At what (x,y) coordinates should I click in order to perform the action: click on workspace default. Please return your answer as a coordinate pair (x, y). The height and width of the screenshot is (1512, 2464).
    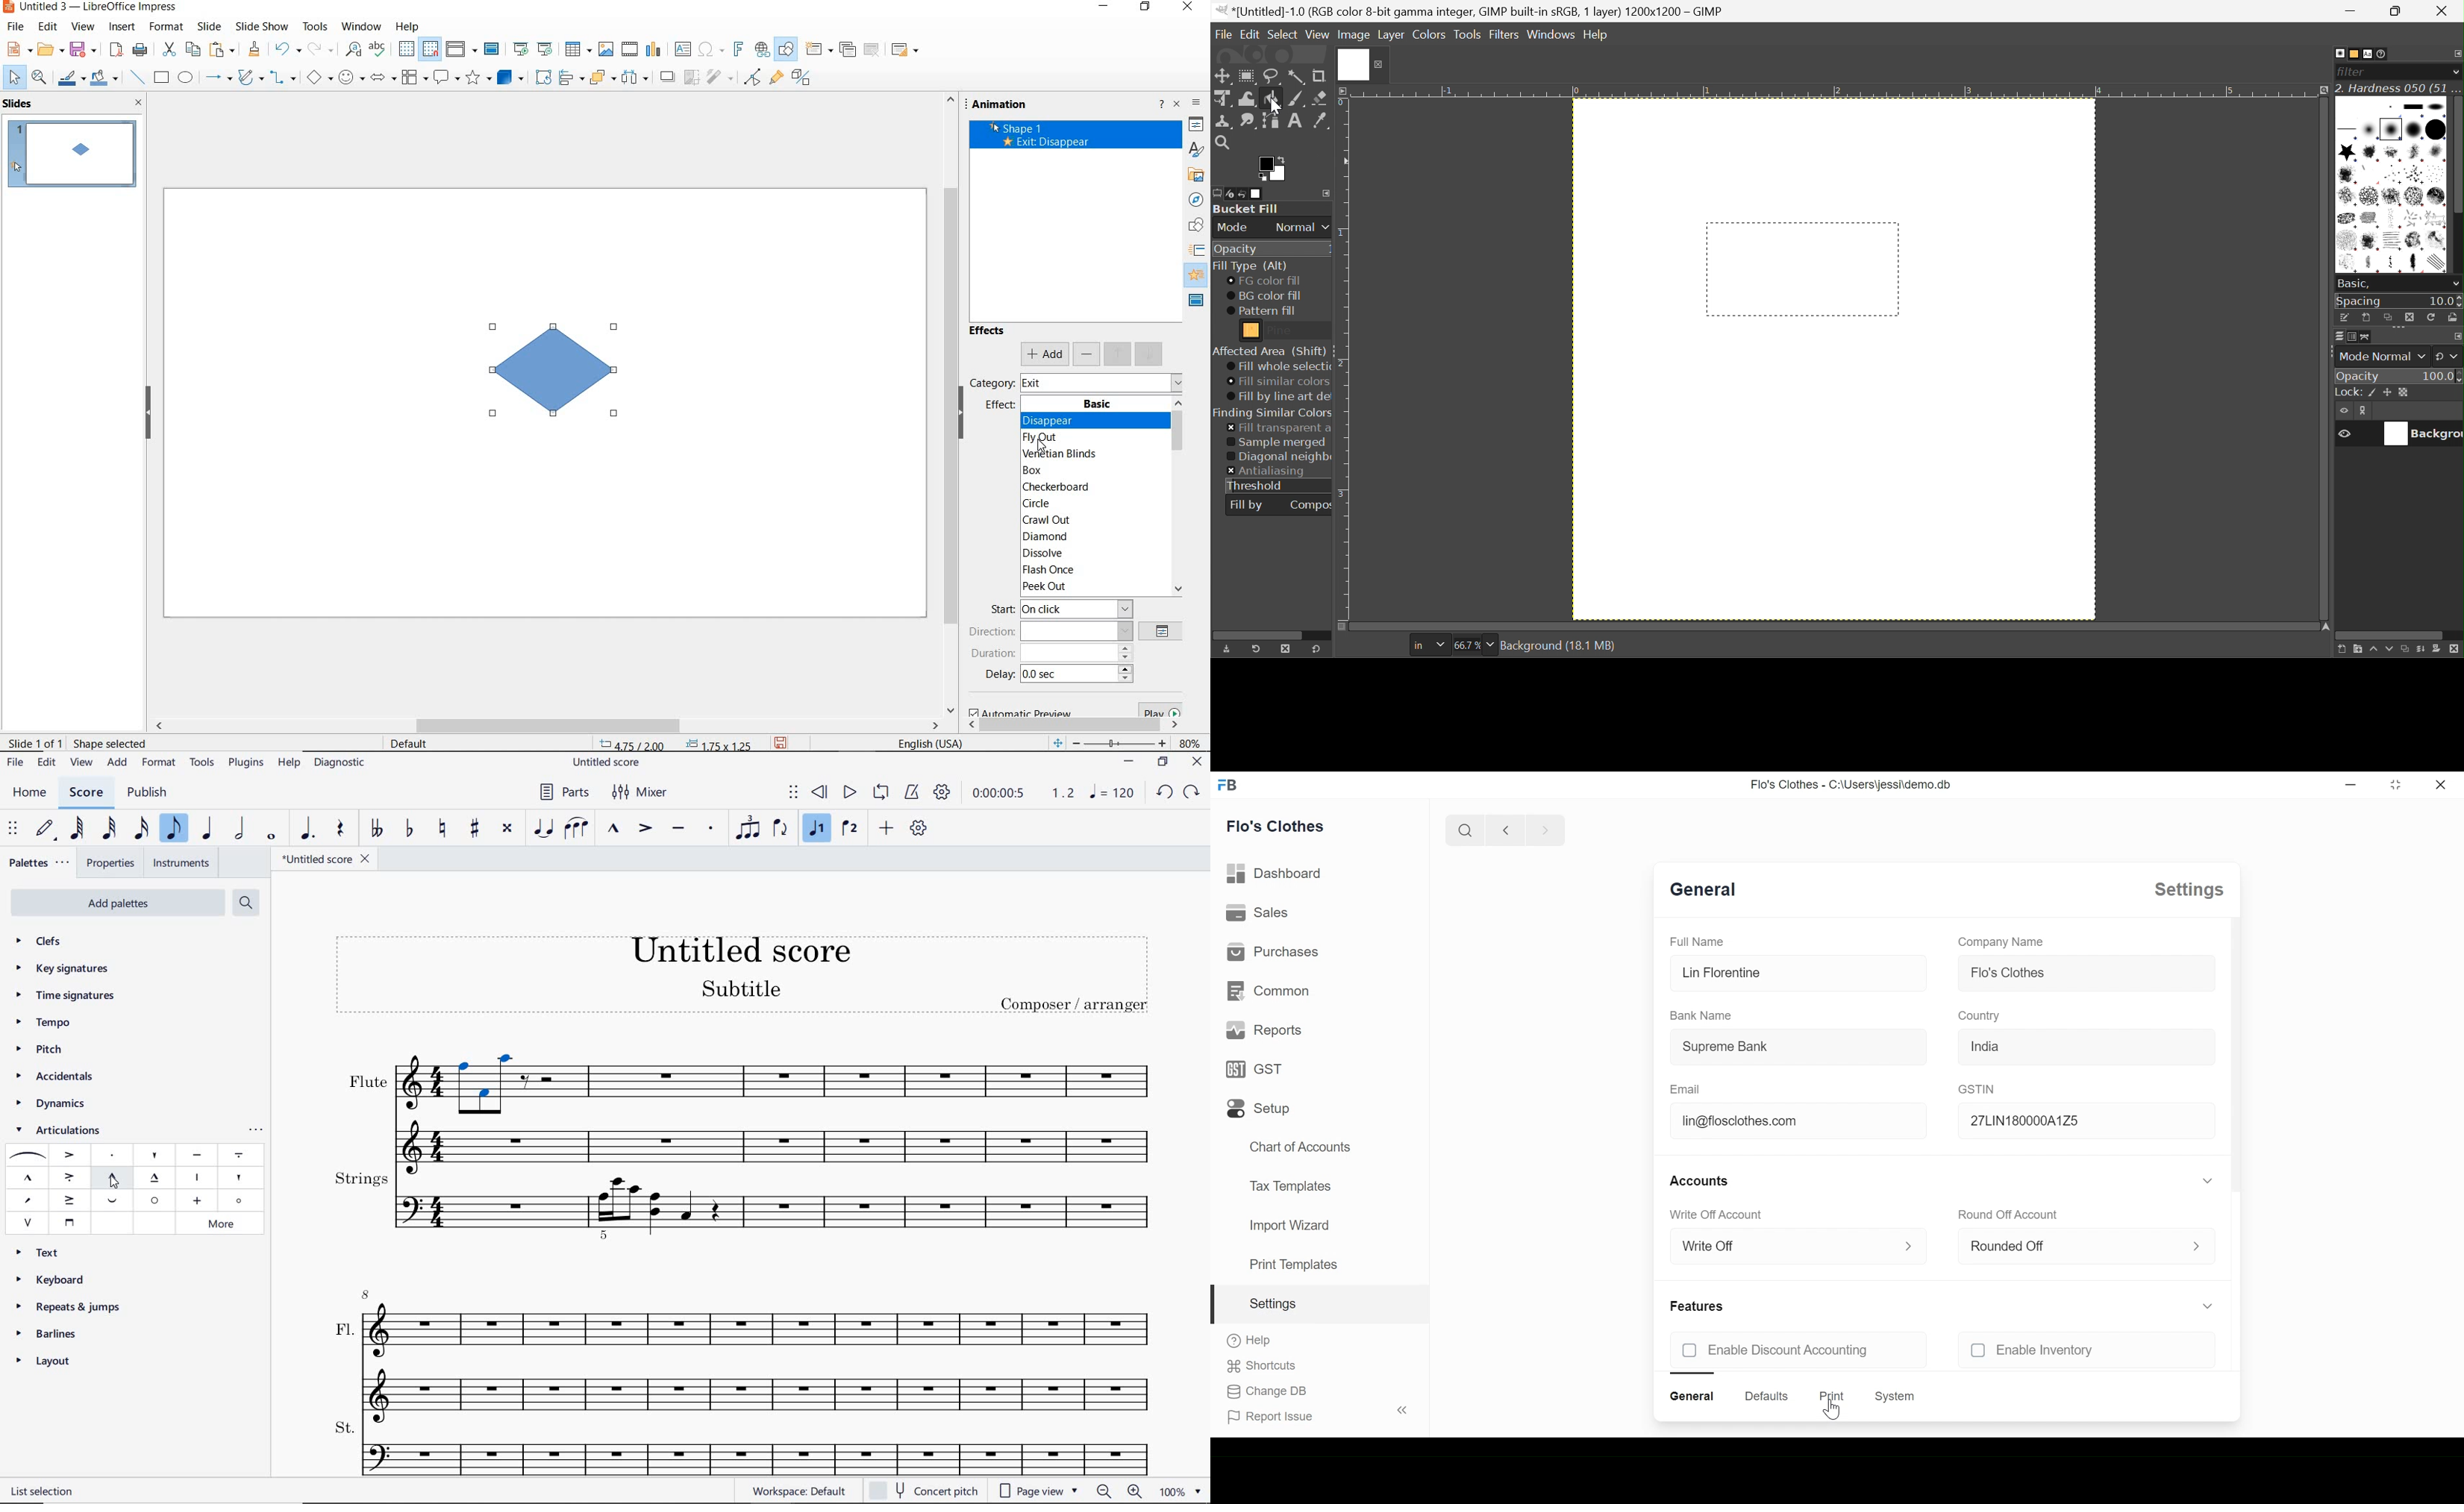
    Looking at the image, I should click on (799, 1491).